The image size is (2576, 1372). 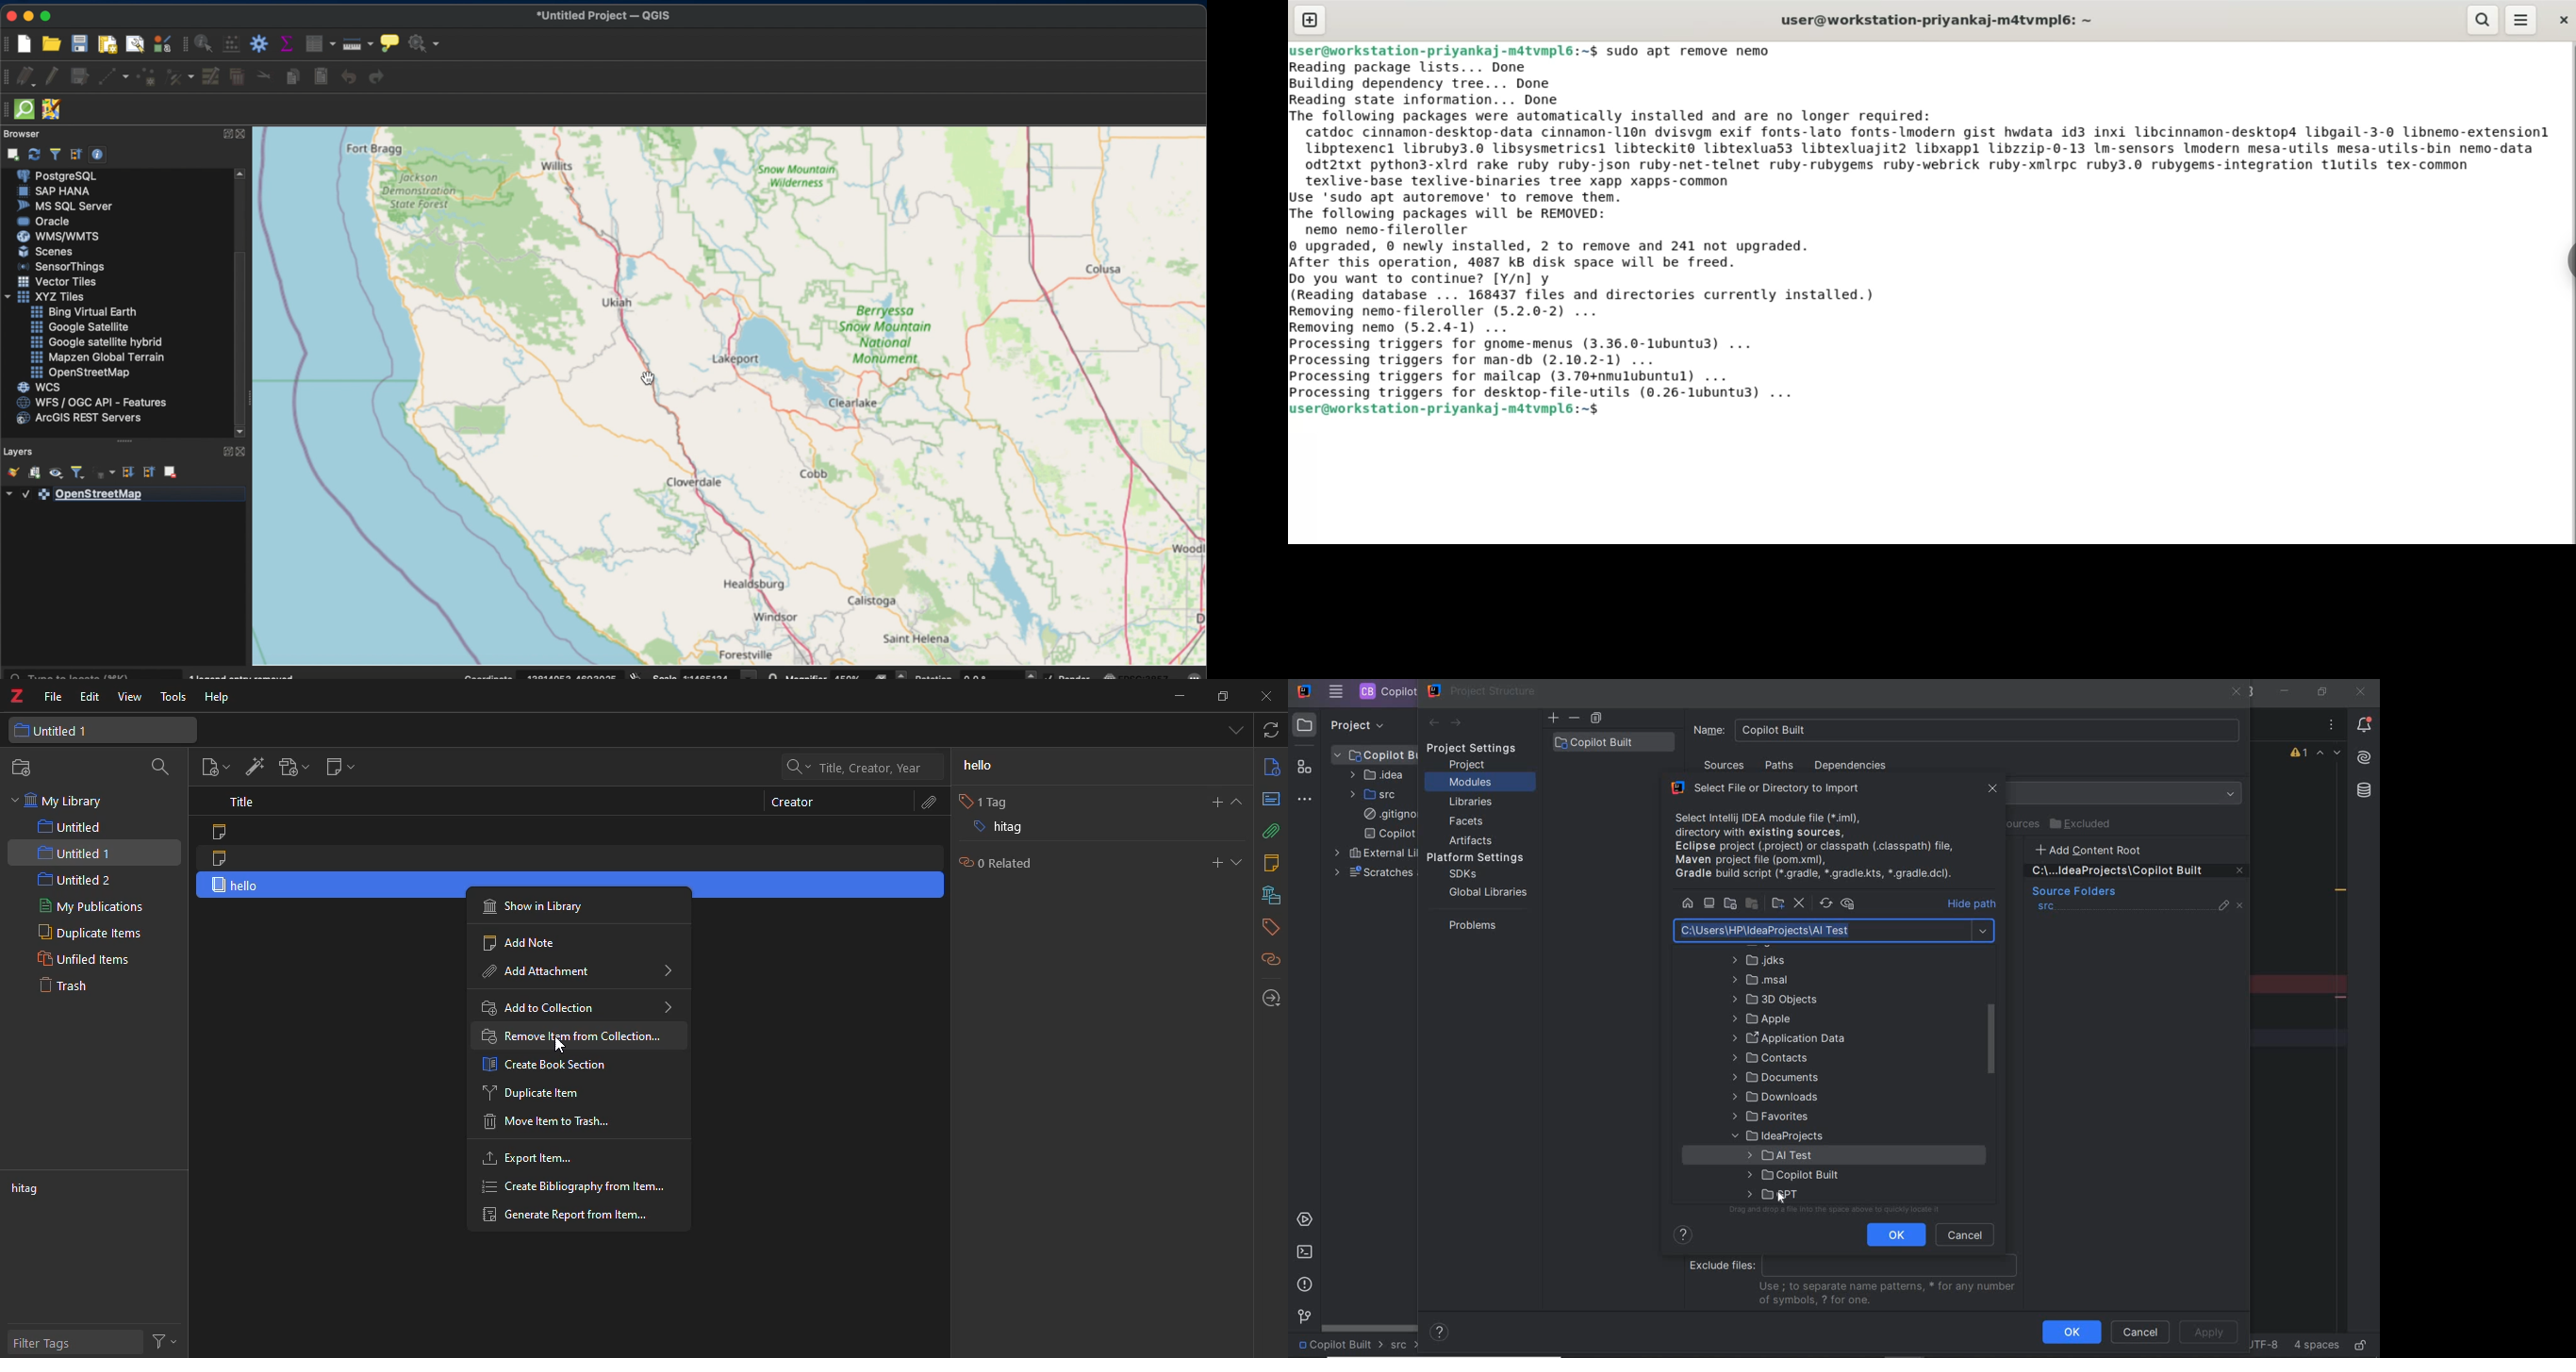 I want to click on scrollbar, so click(x=1992, y=1039).